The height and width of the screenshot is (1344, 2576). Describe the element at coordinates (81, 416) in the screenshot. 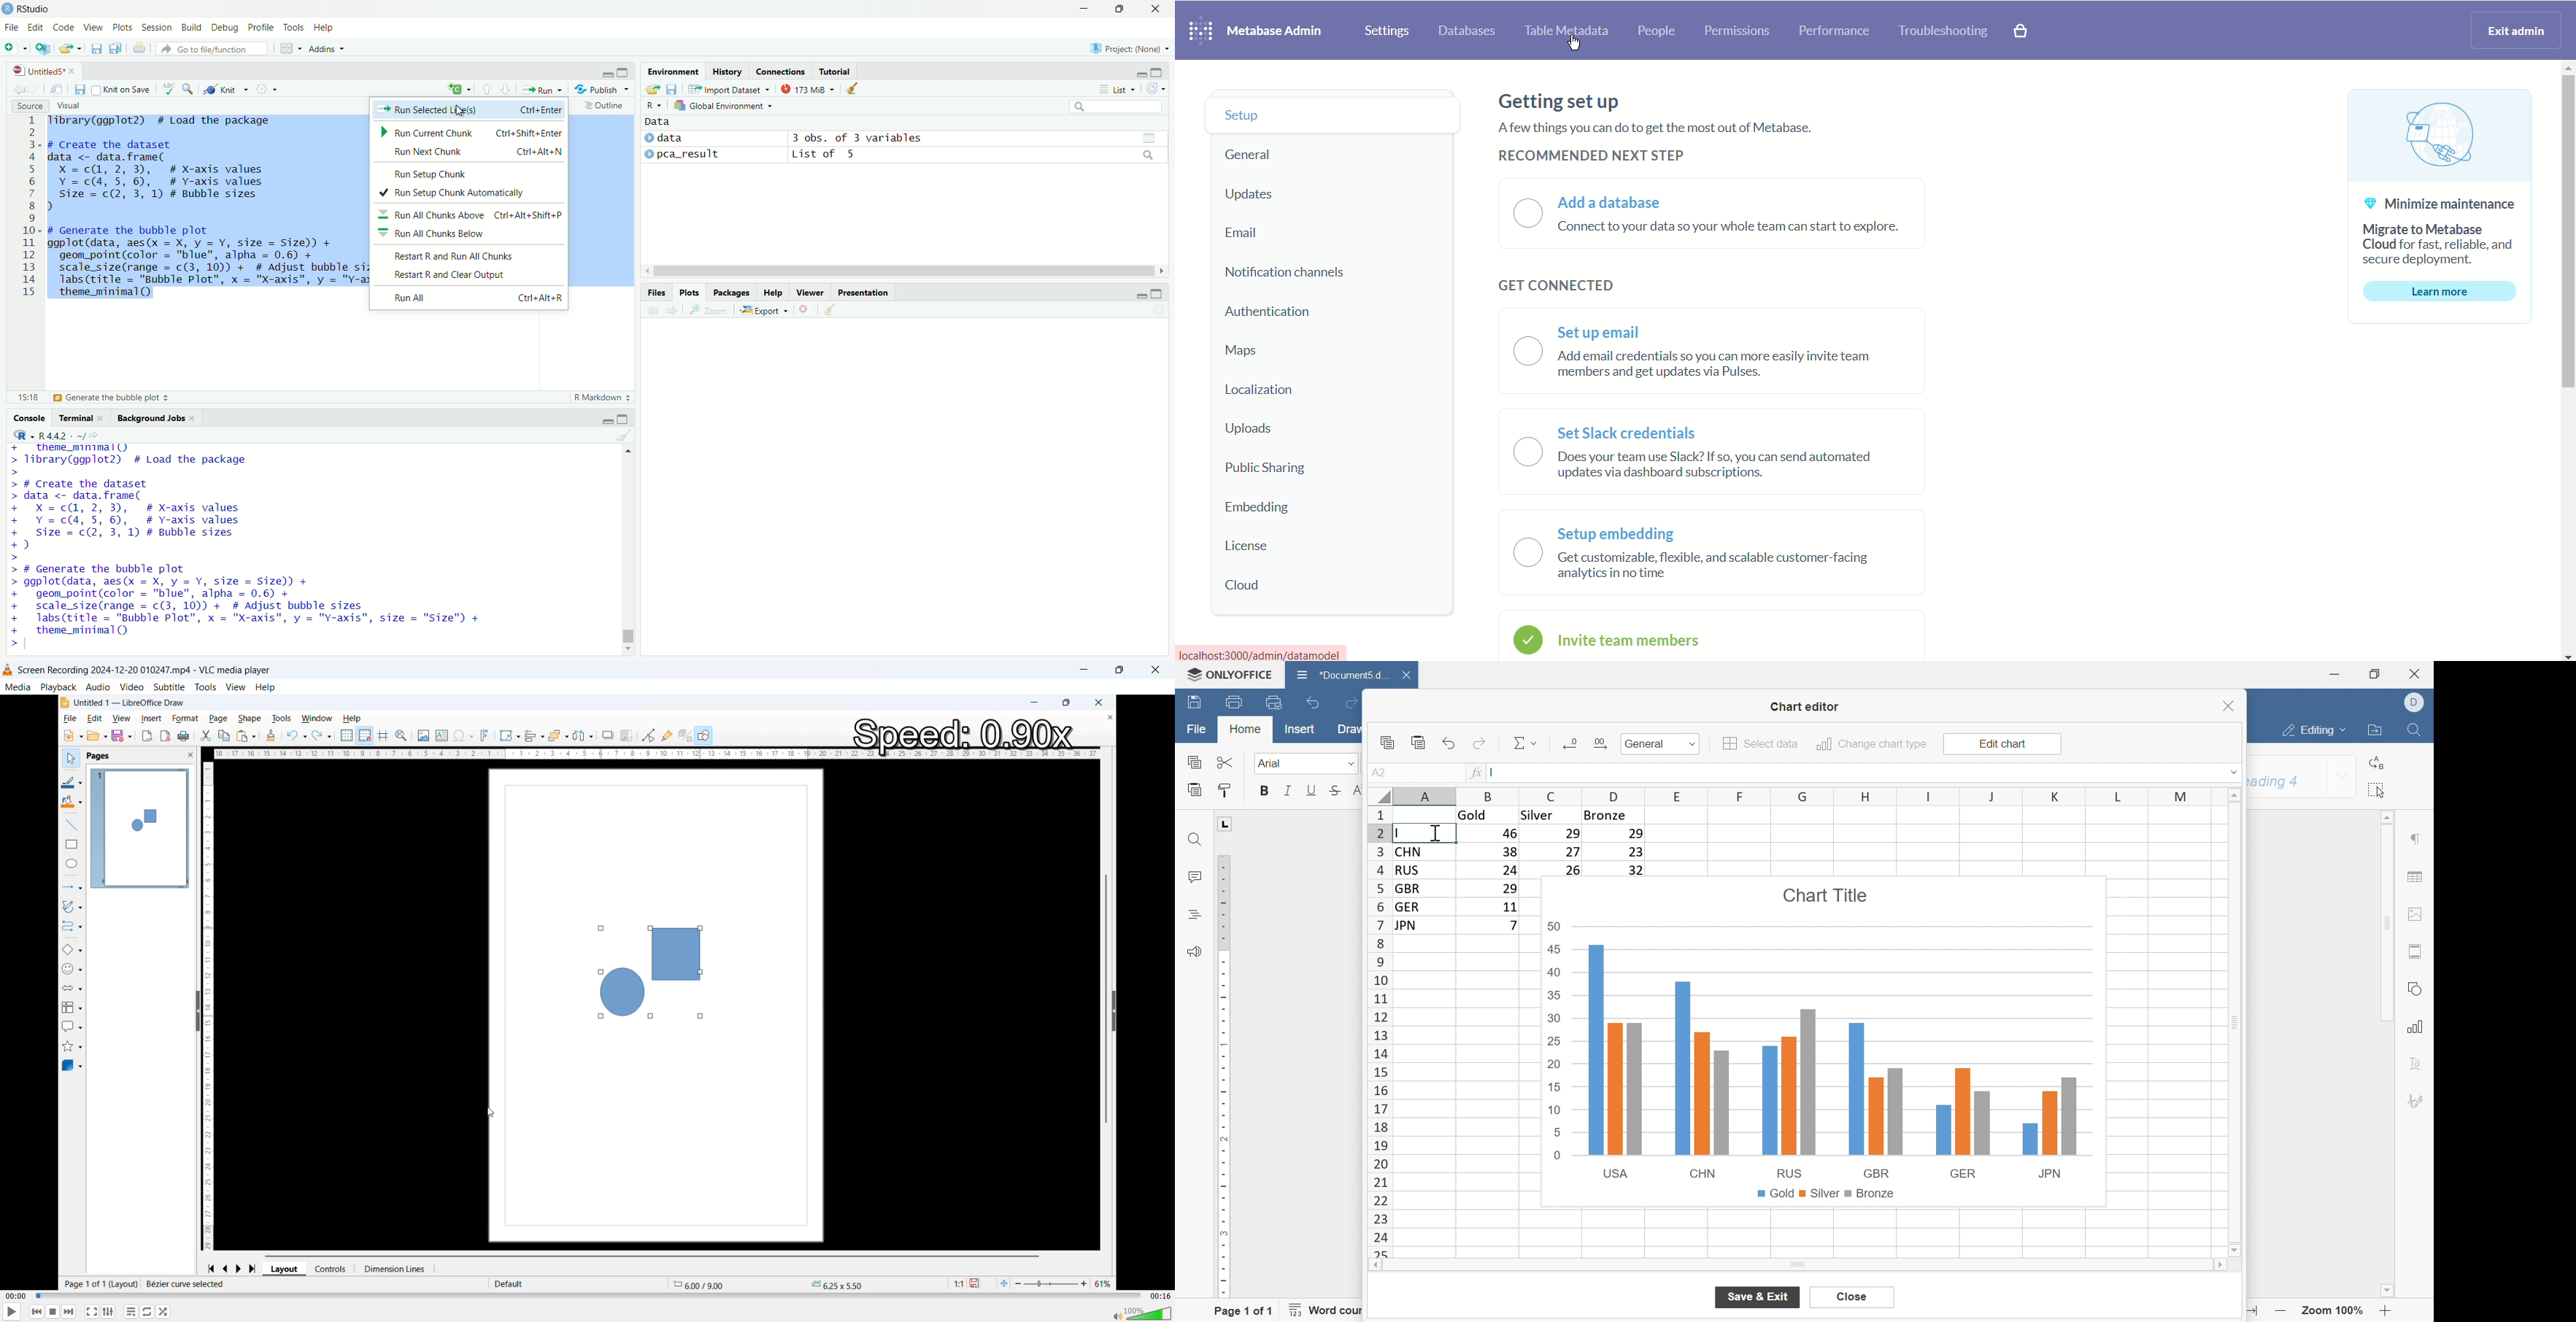

I see `terminal` at that location.